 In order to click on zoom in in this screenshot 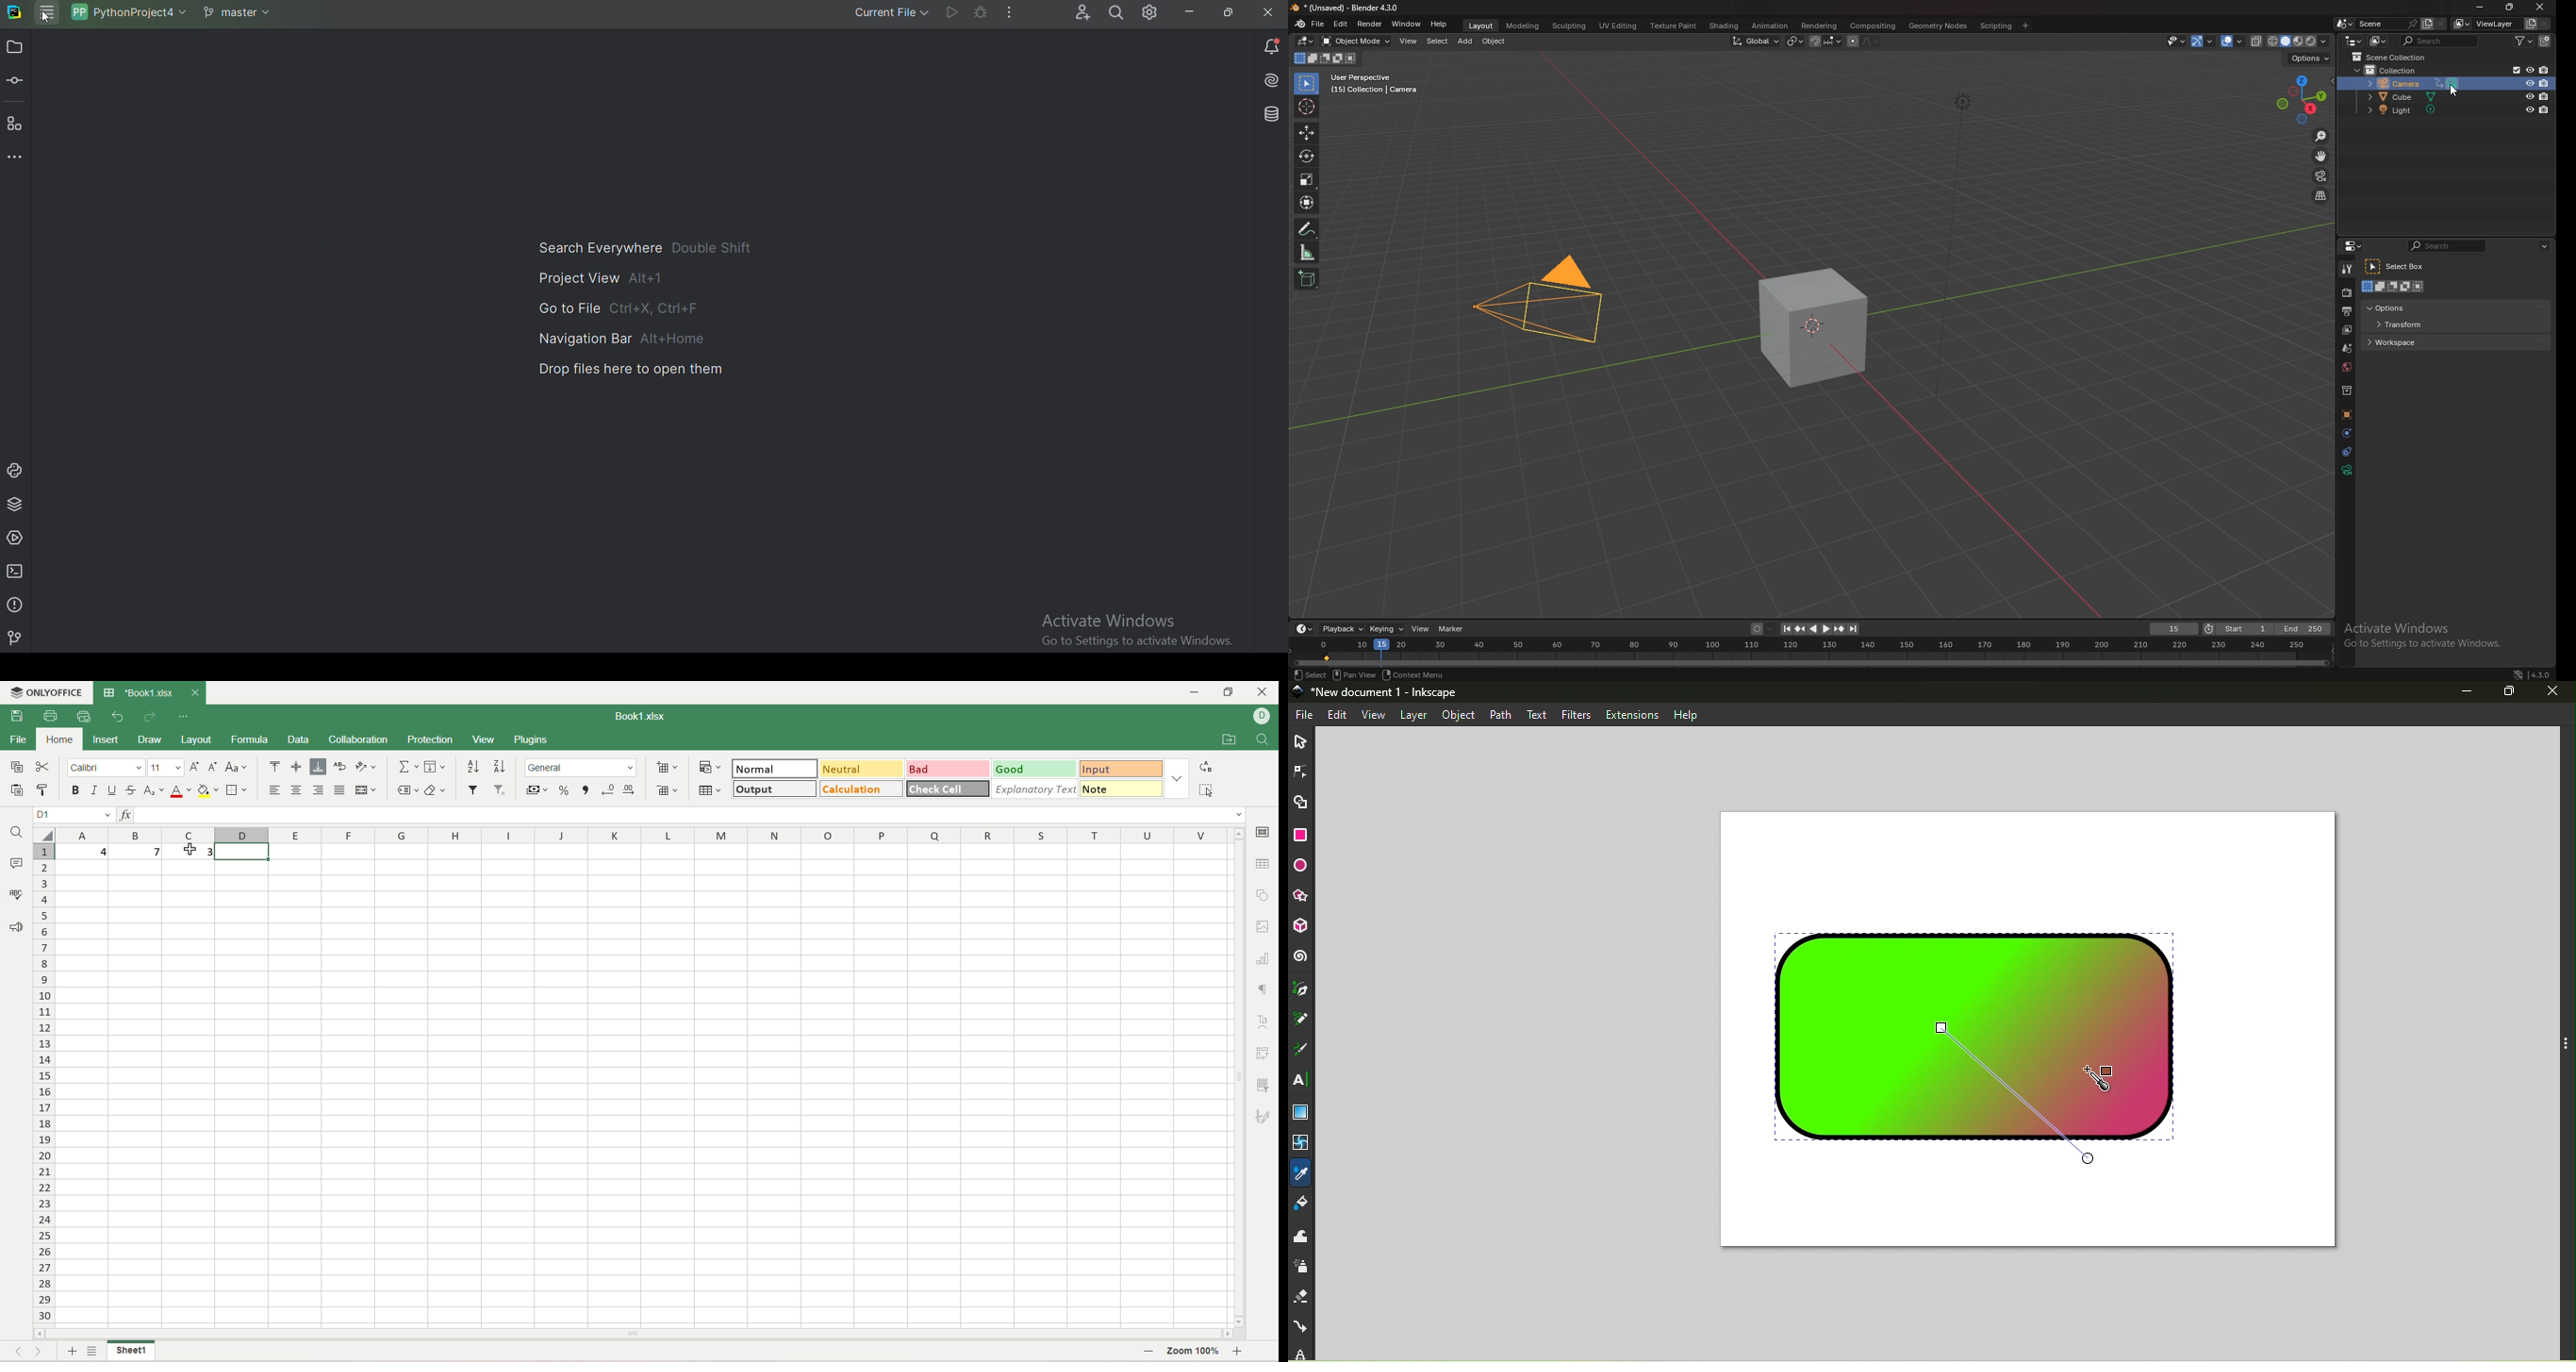, I will do `click(1240, 1353)`.